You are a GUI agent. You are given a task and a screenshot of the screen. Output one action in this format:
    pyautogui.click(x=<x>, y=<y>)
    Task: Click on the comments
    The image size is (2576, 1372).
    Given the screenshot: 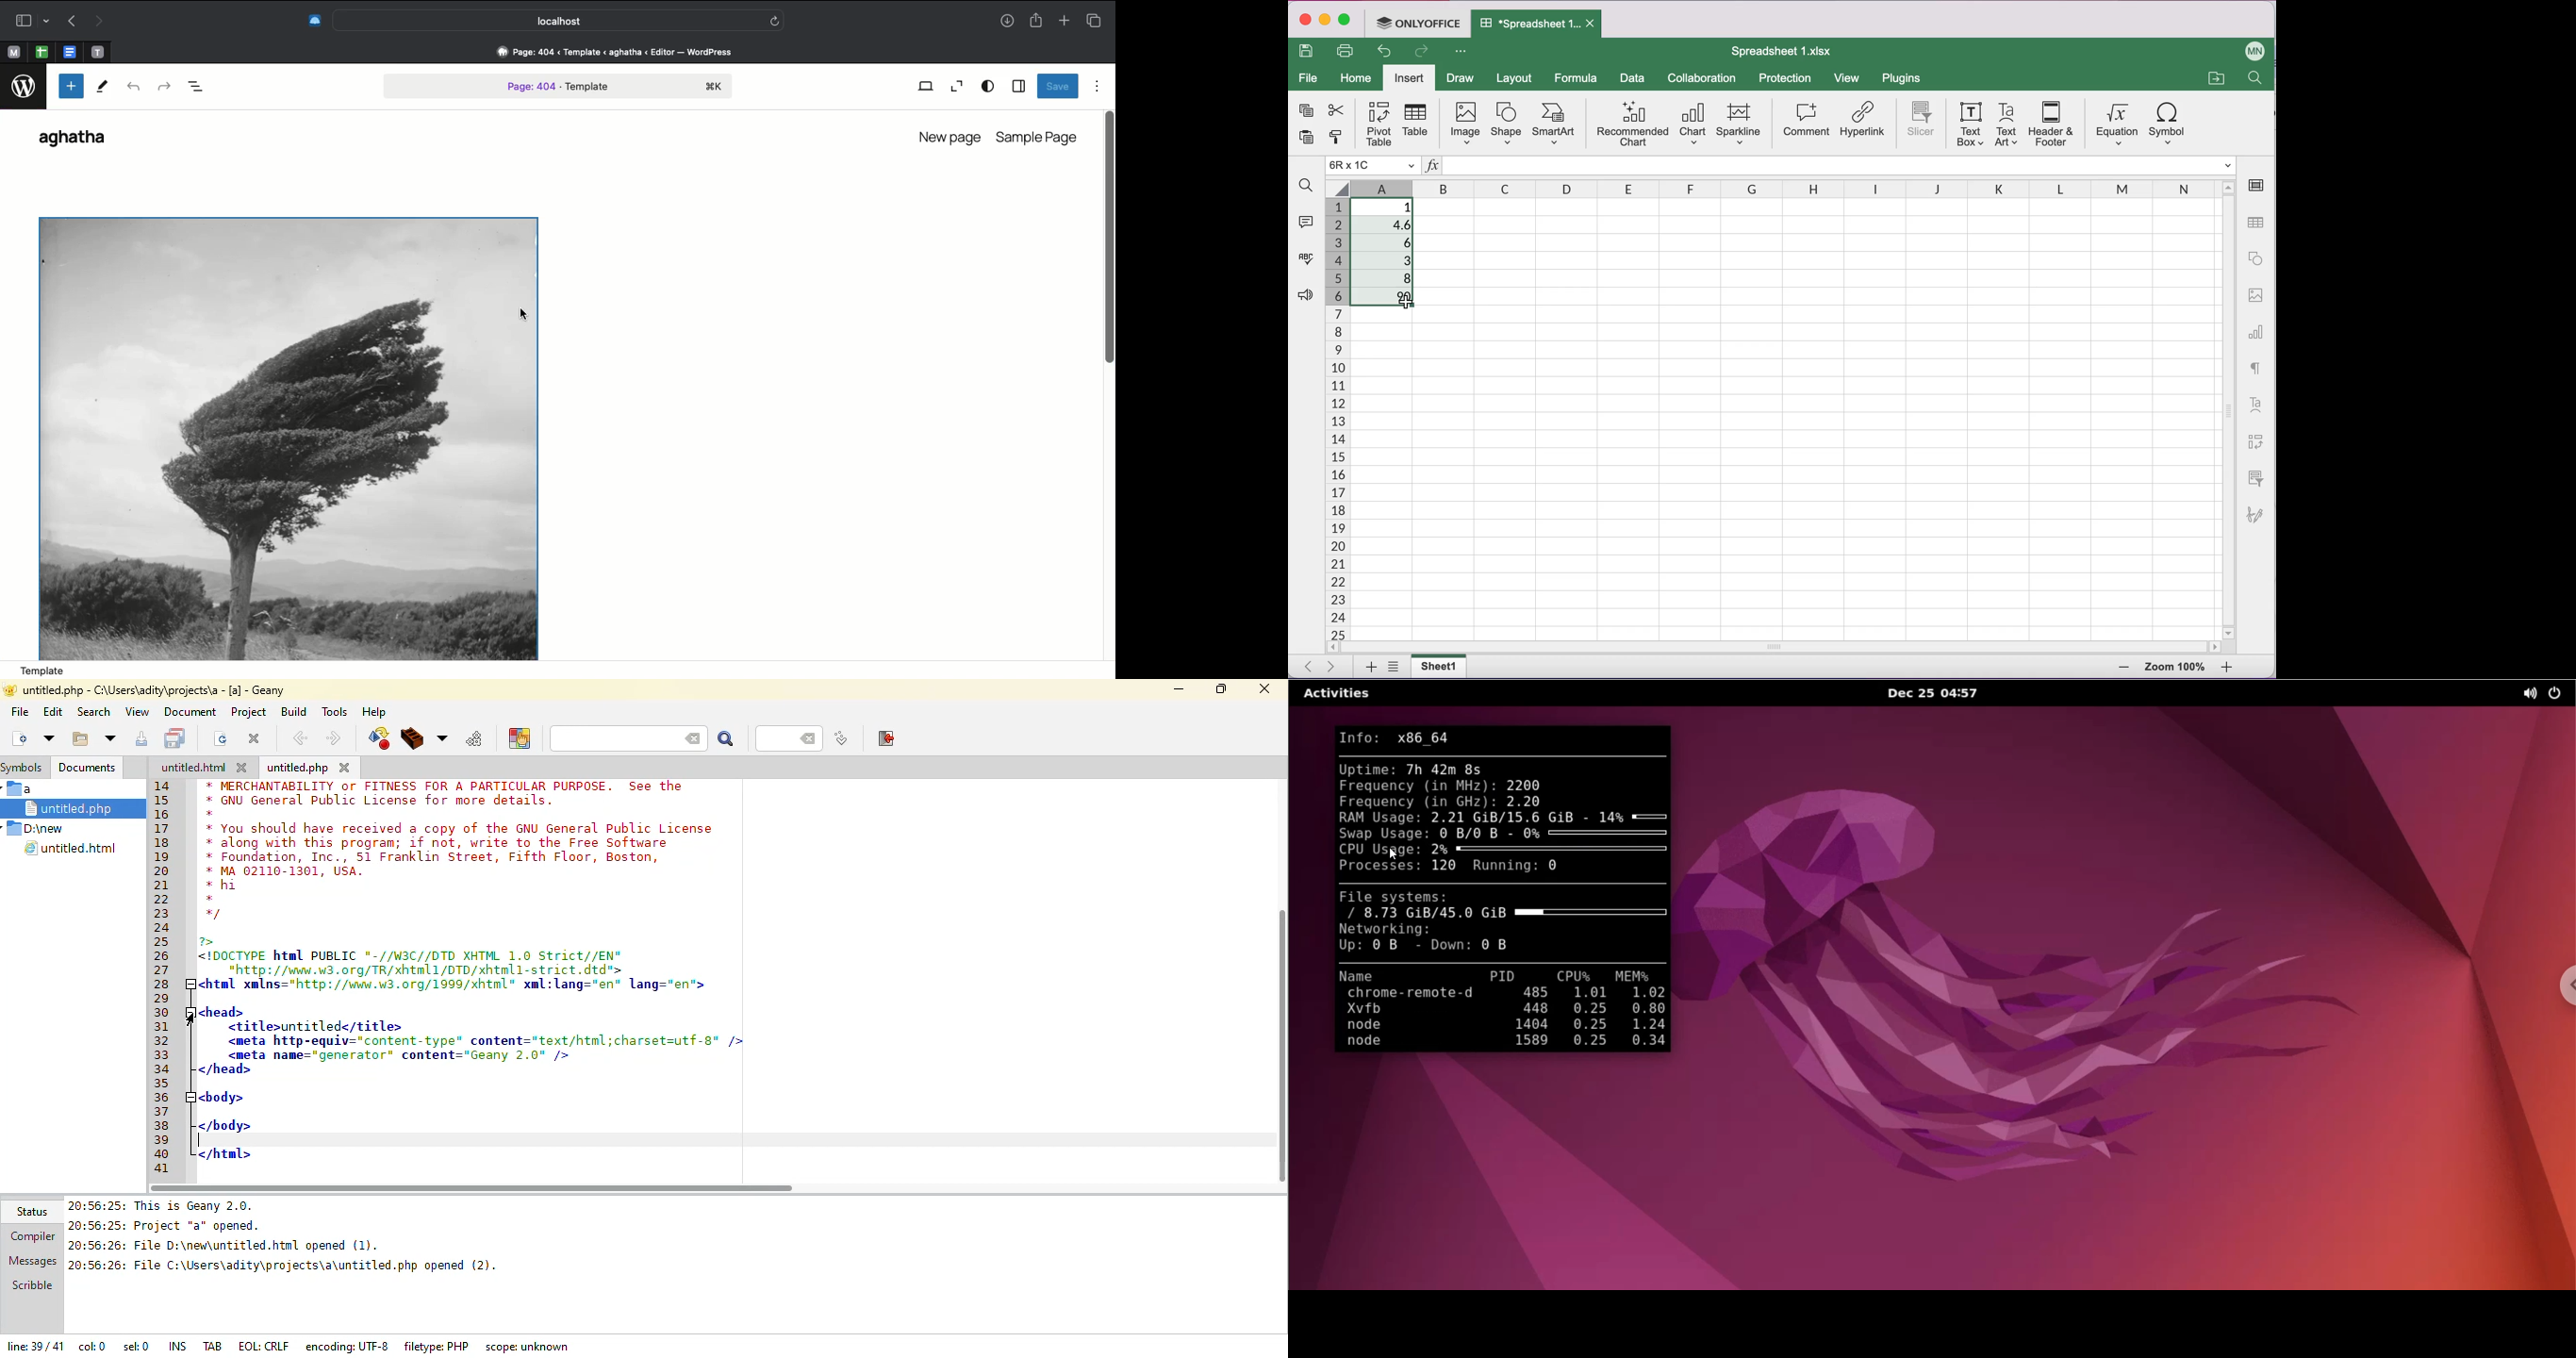 What is the action you would take?
    pyautogui.click(x=1306, y=223)
    